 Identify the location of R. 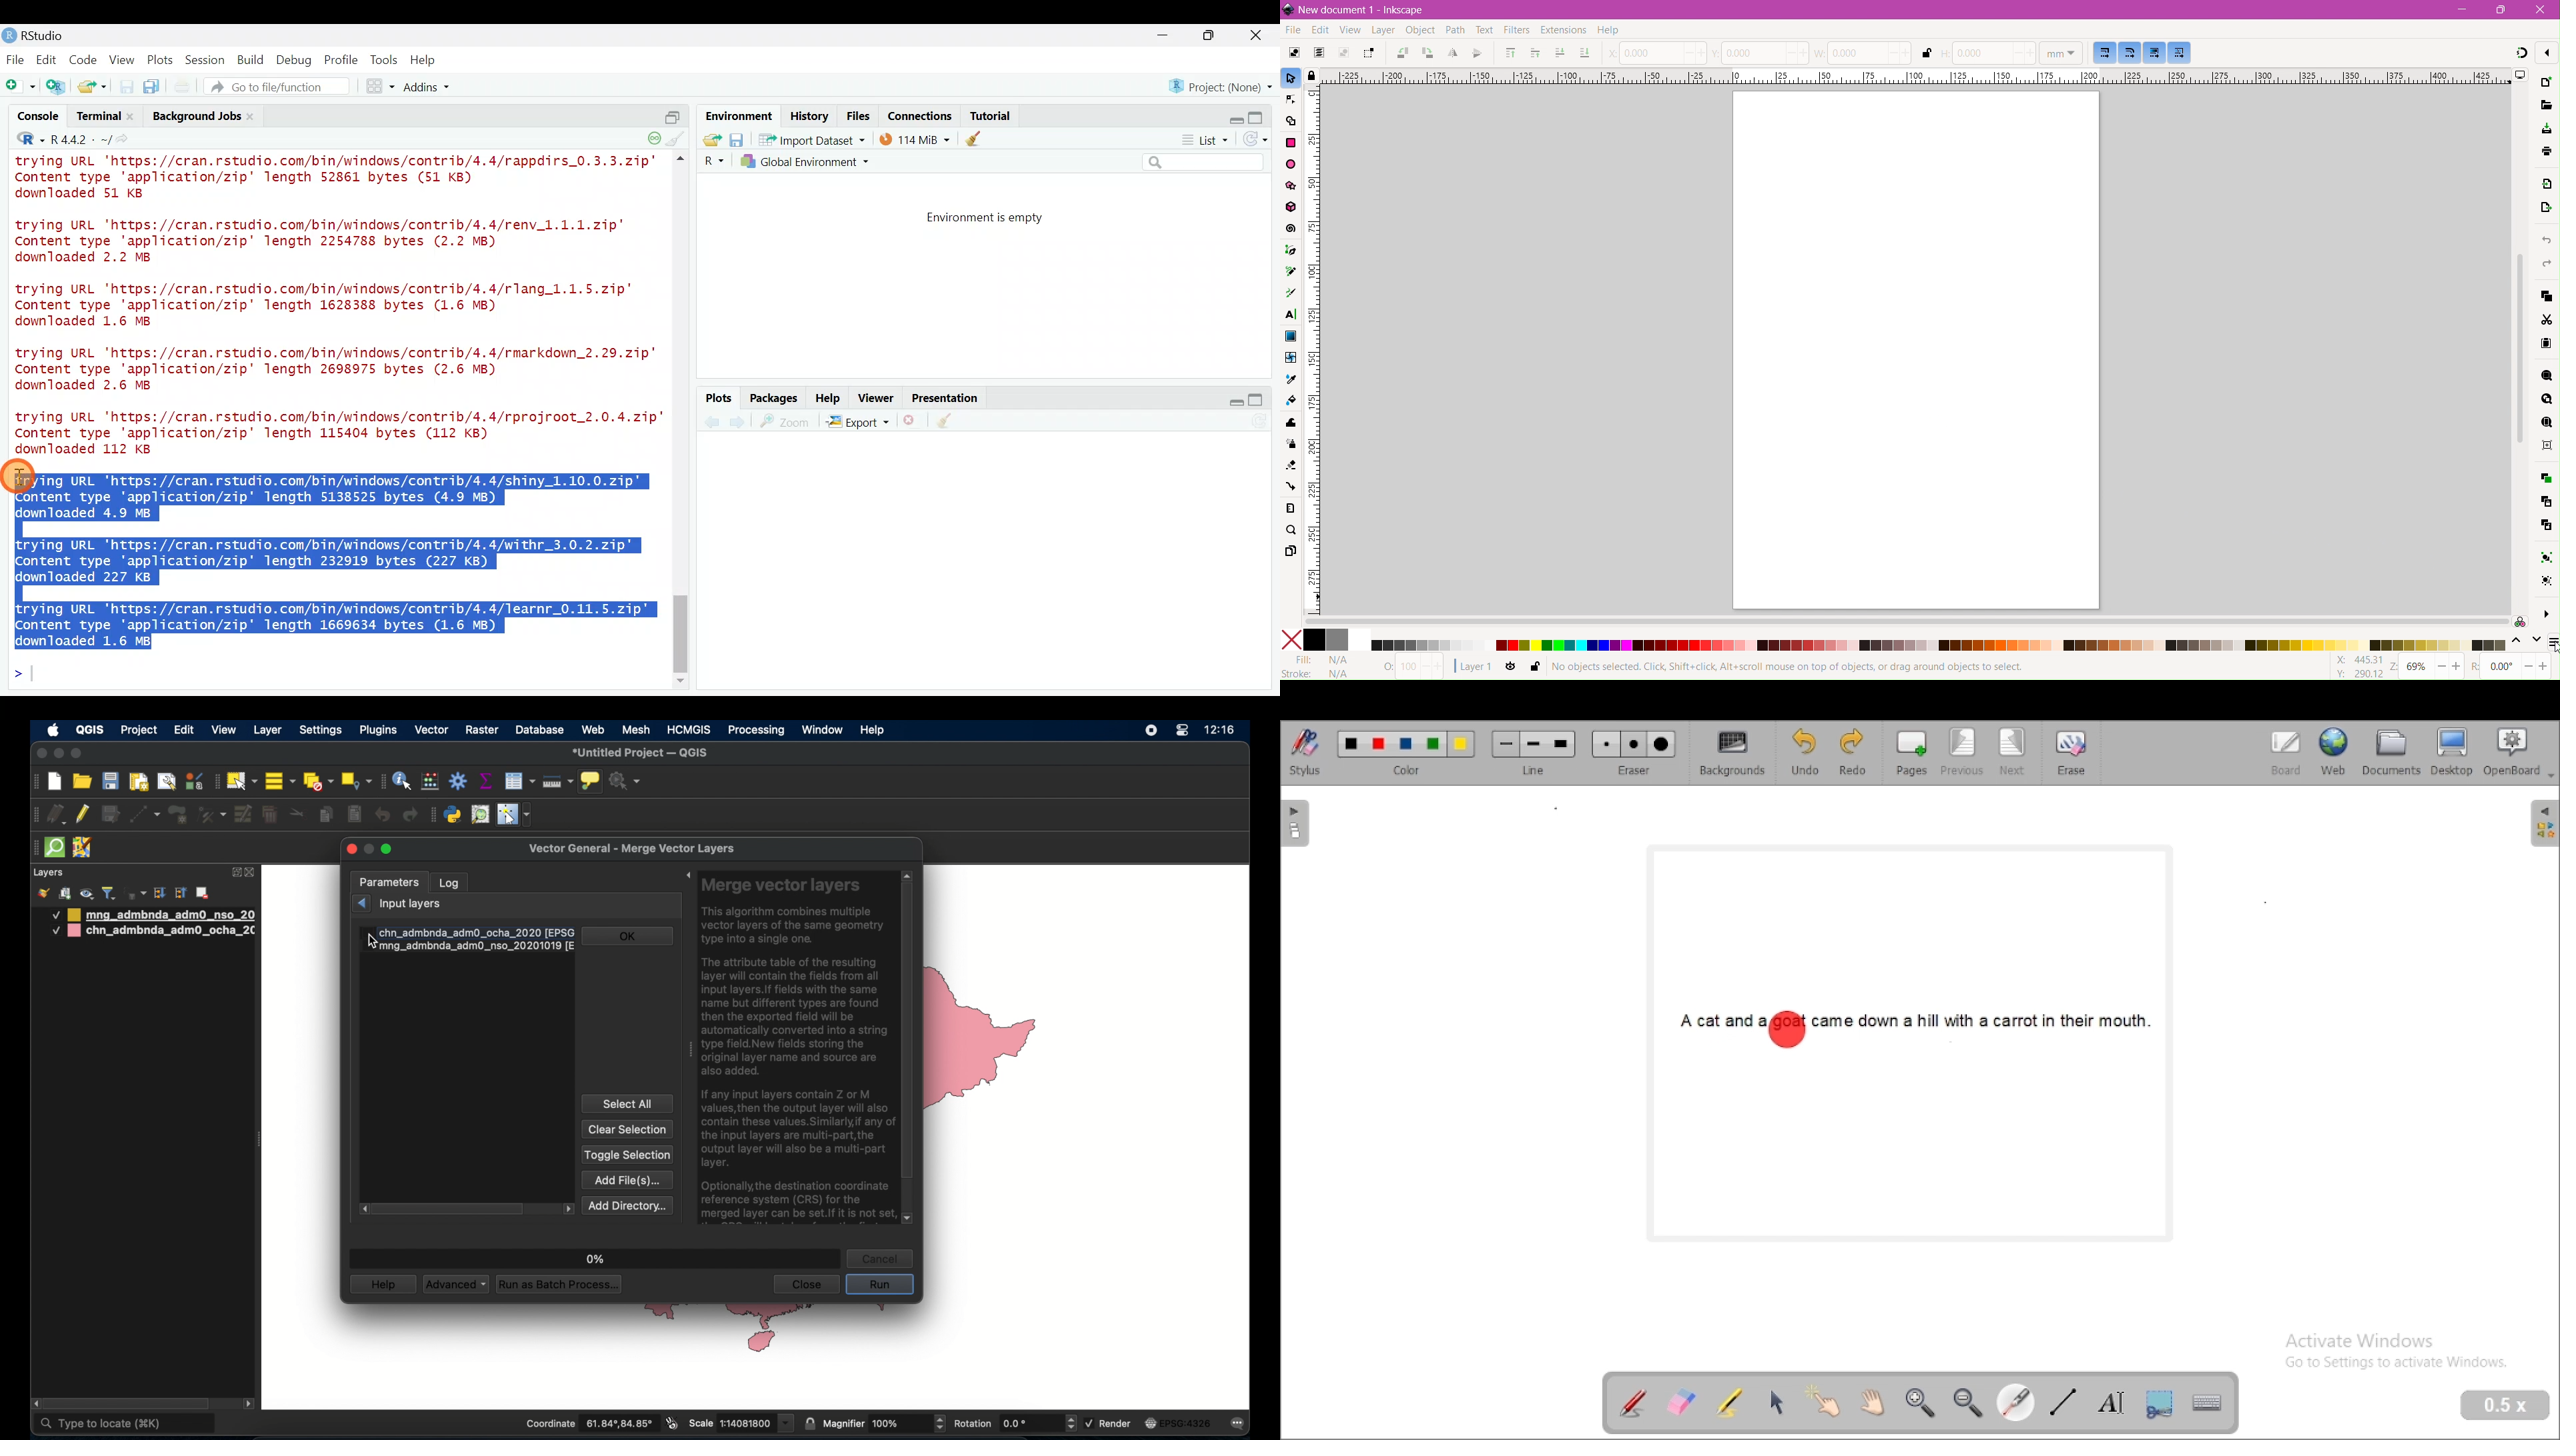
(712, 161).